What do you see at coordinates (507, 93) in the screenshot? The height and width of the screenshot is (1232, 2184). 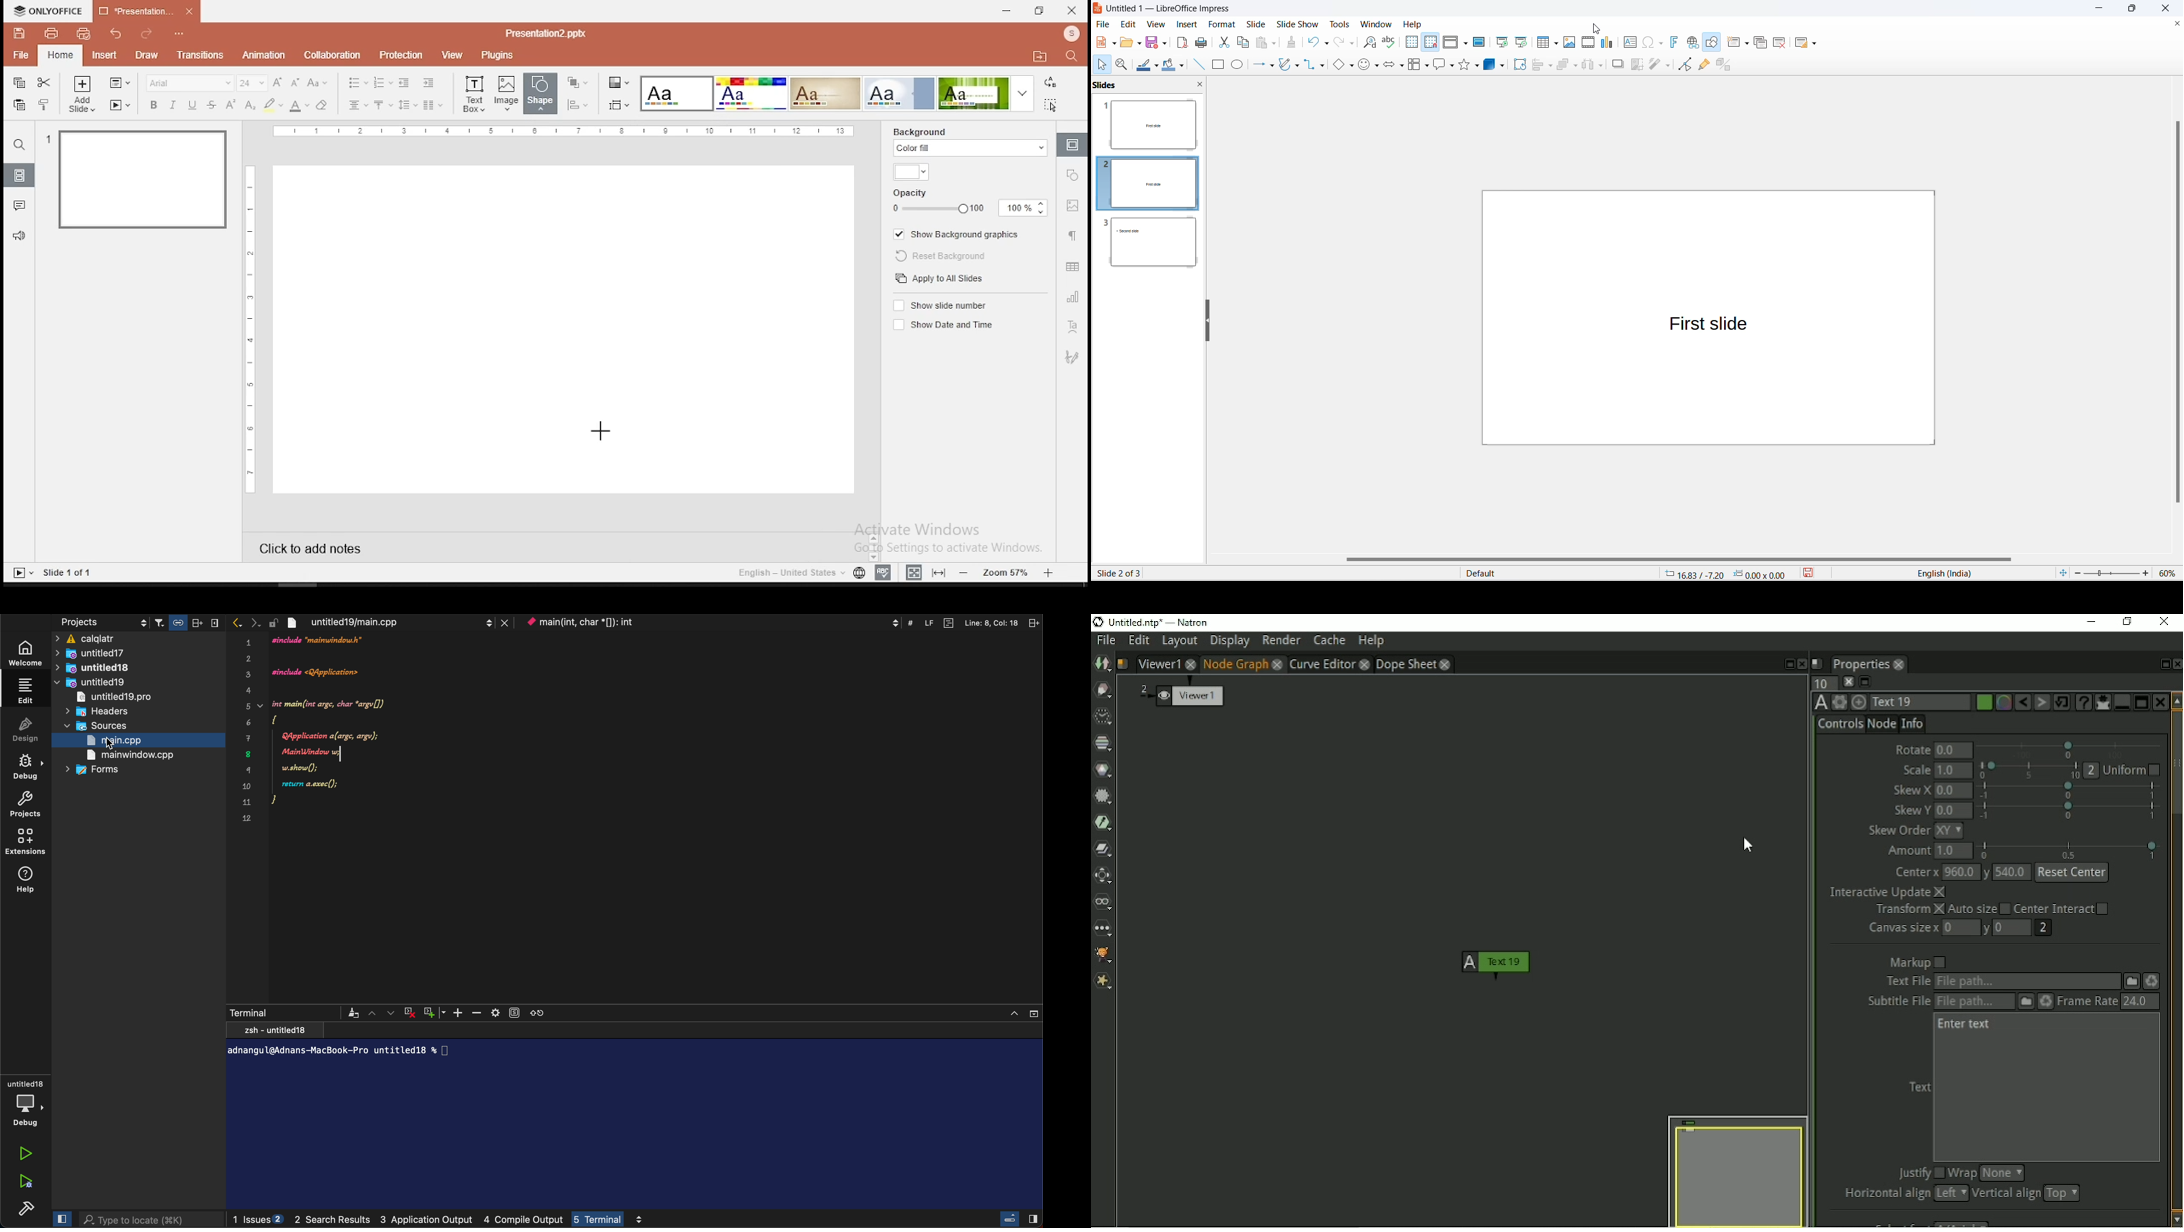 I see `image` at bounding box center [507, 93].